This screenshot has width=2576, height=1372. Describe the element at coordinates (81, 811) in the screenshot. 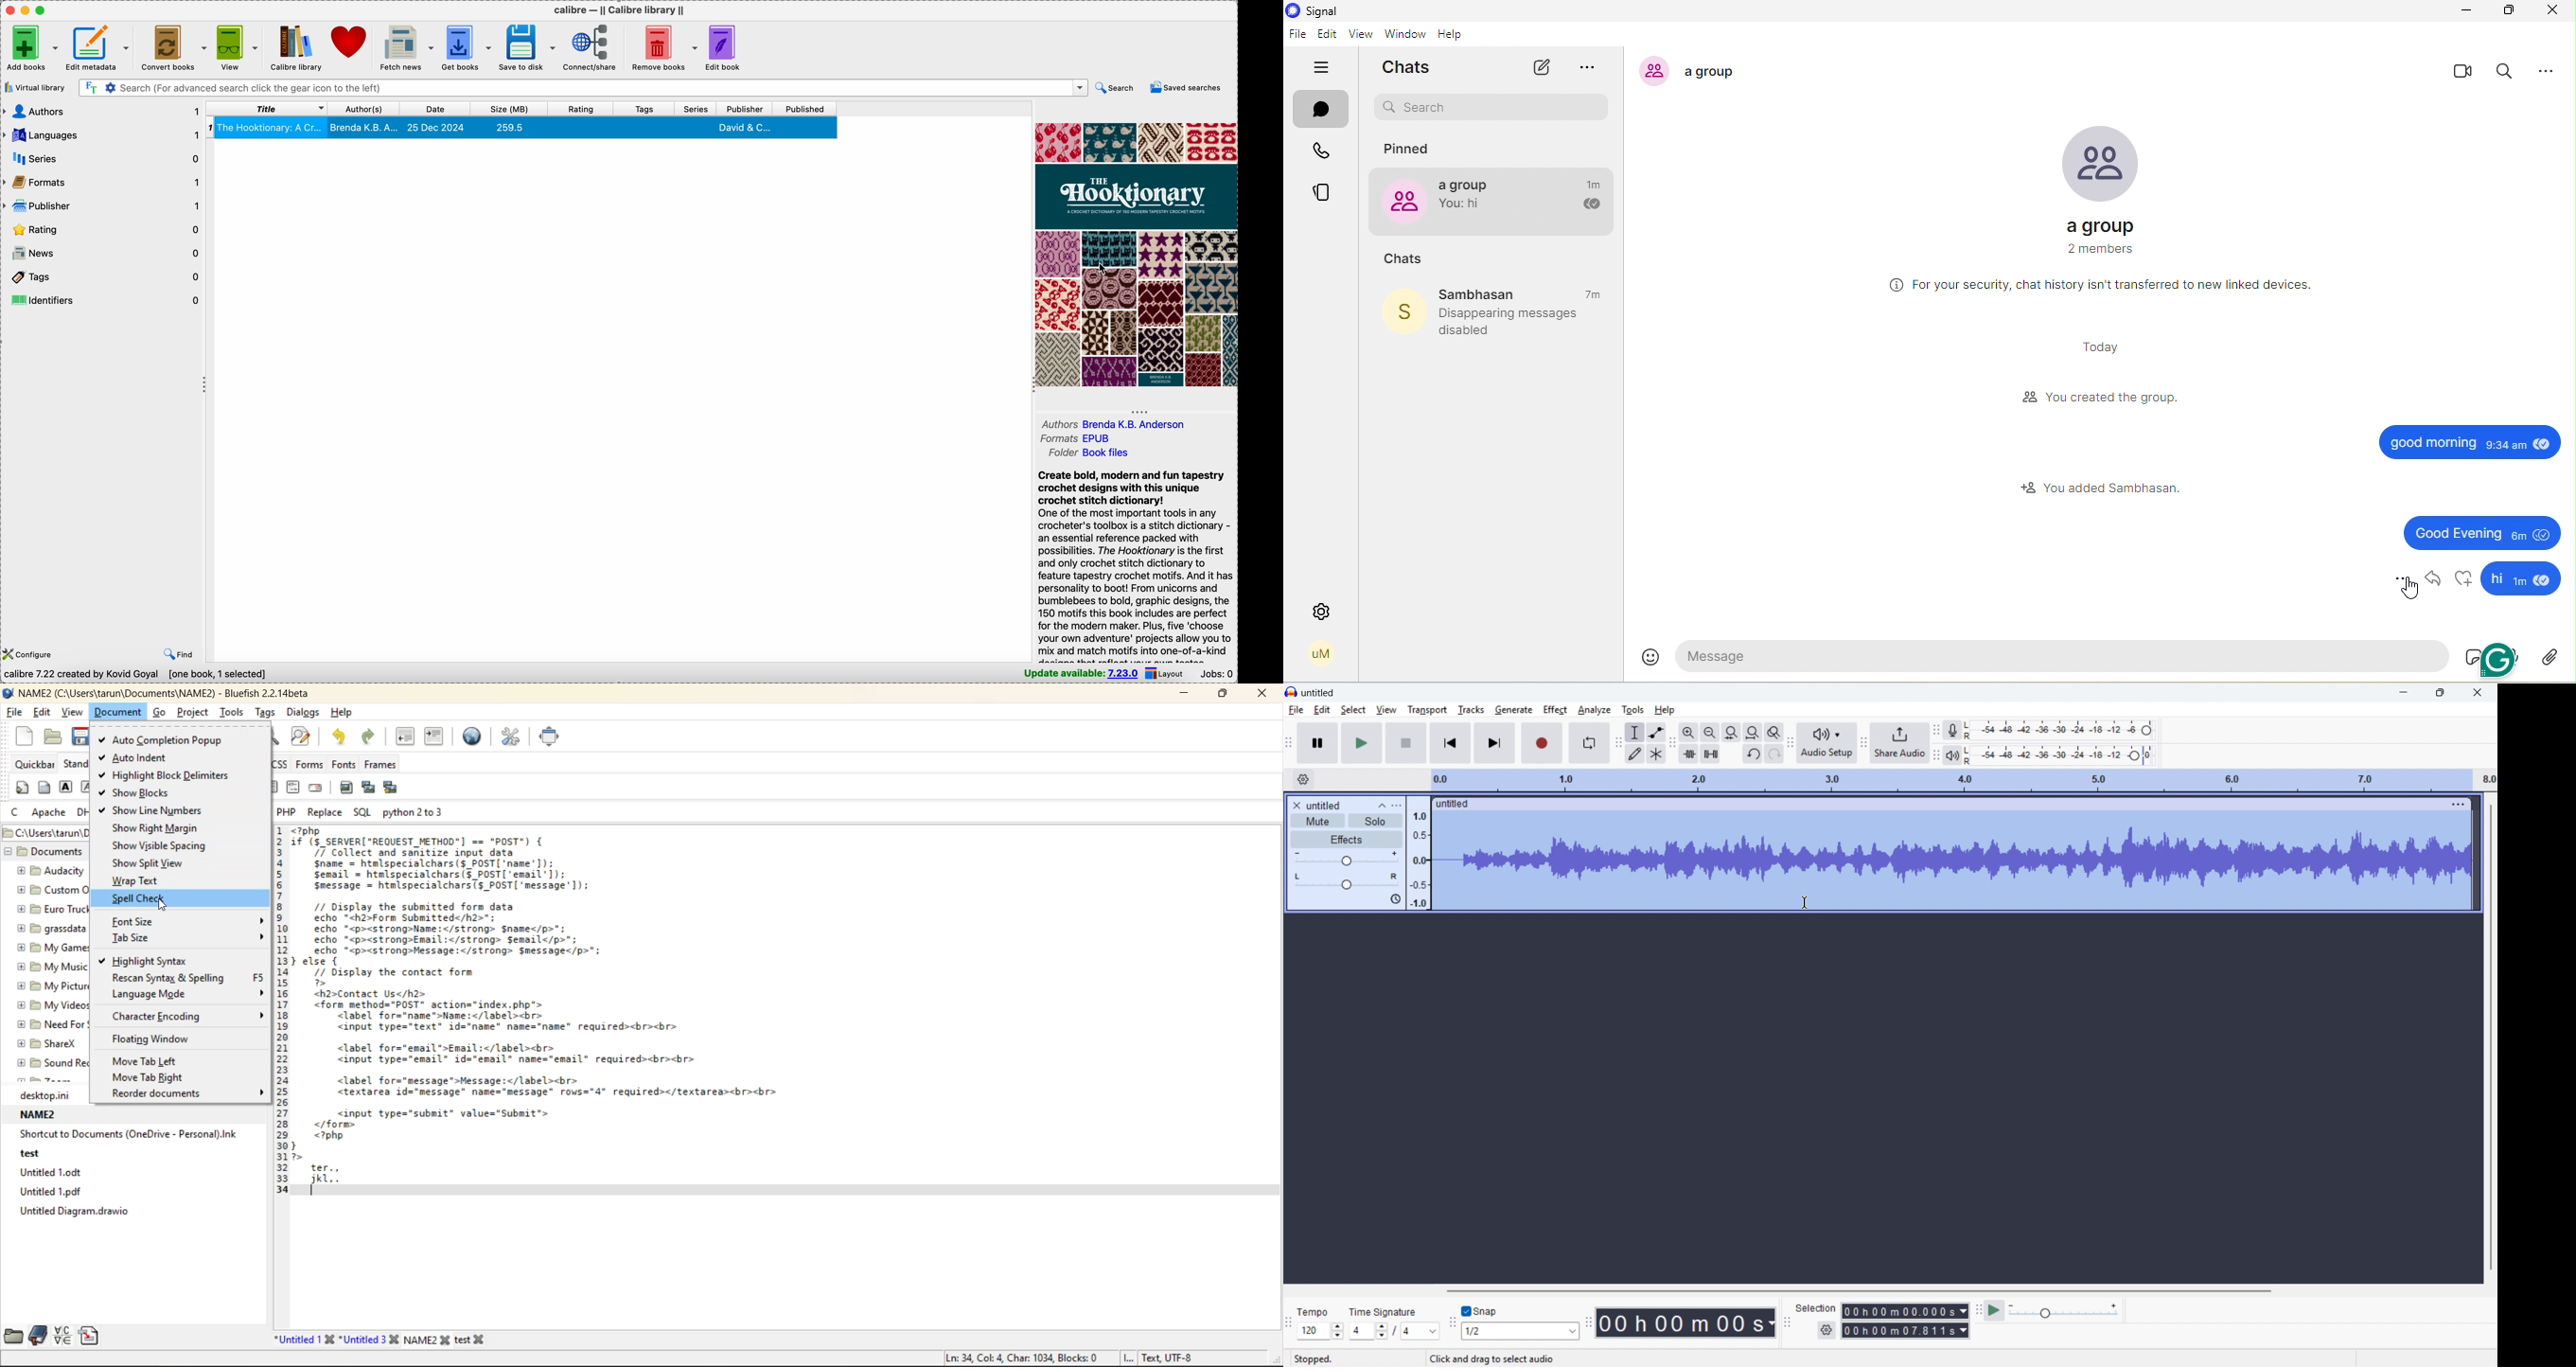

I see `dhtml` at that location.